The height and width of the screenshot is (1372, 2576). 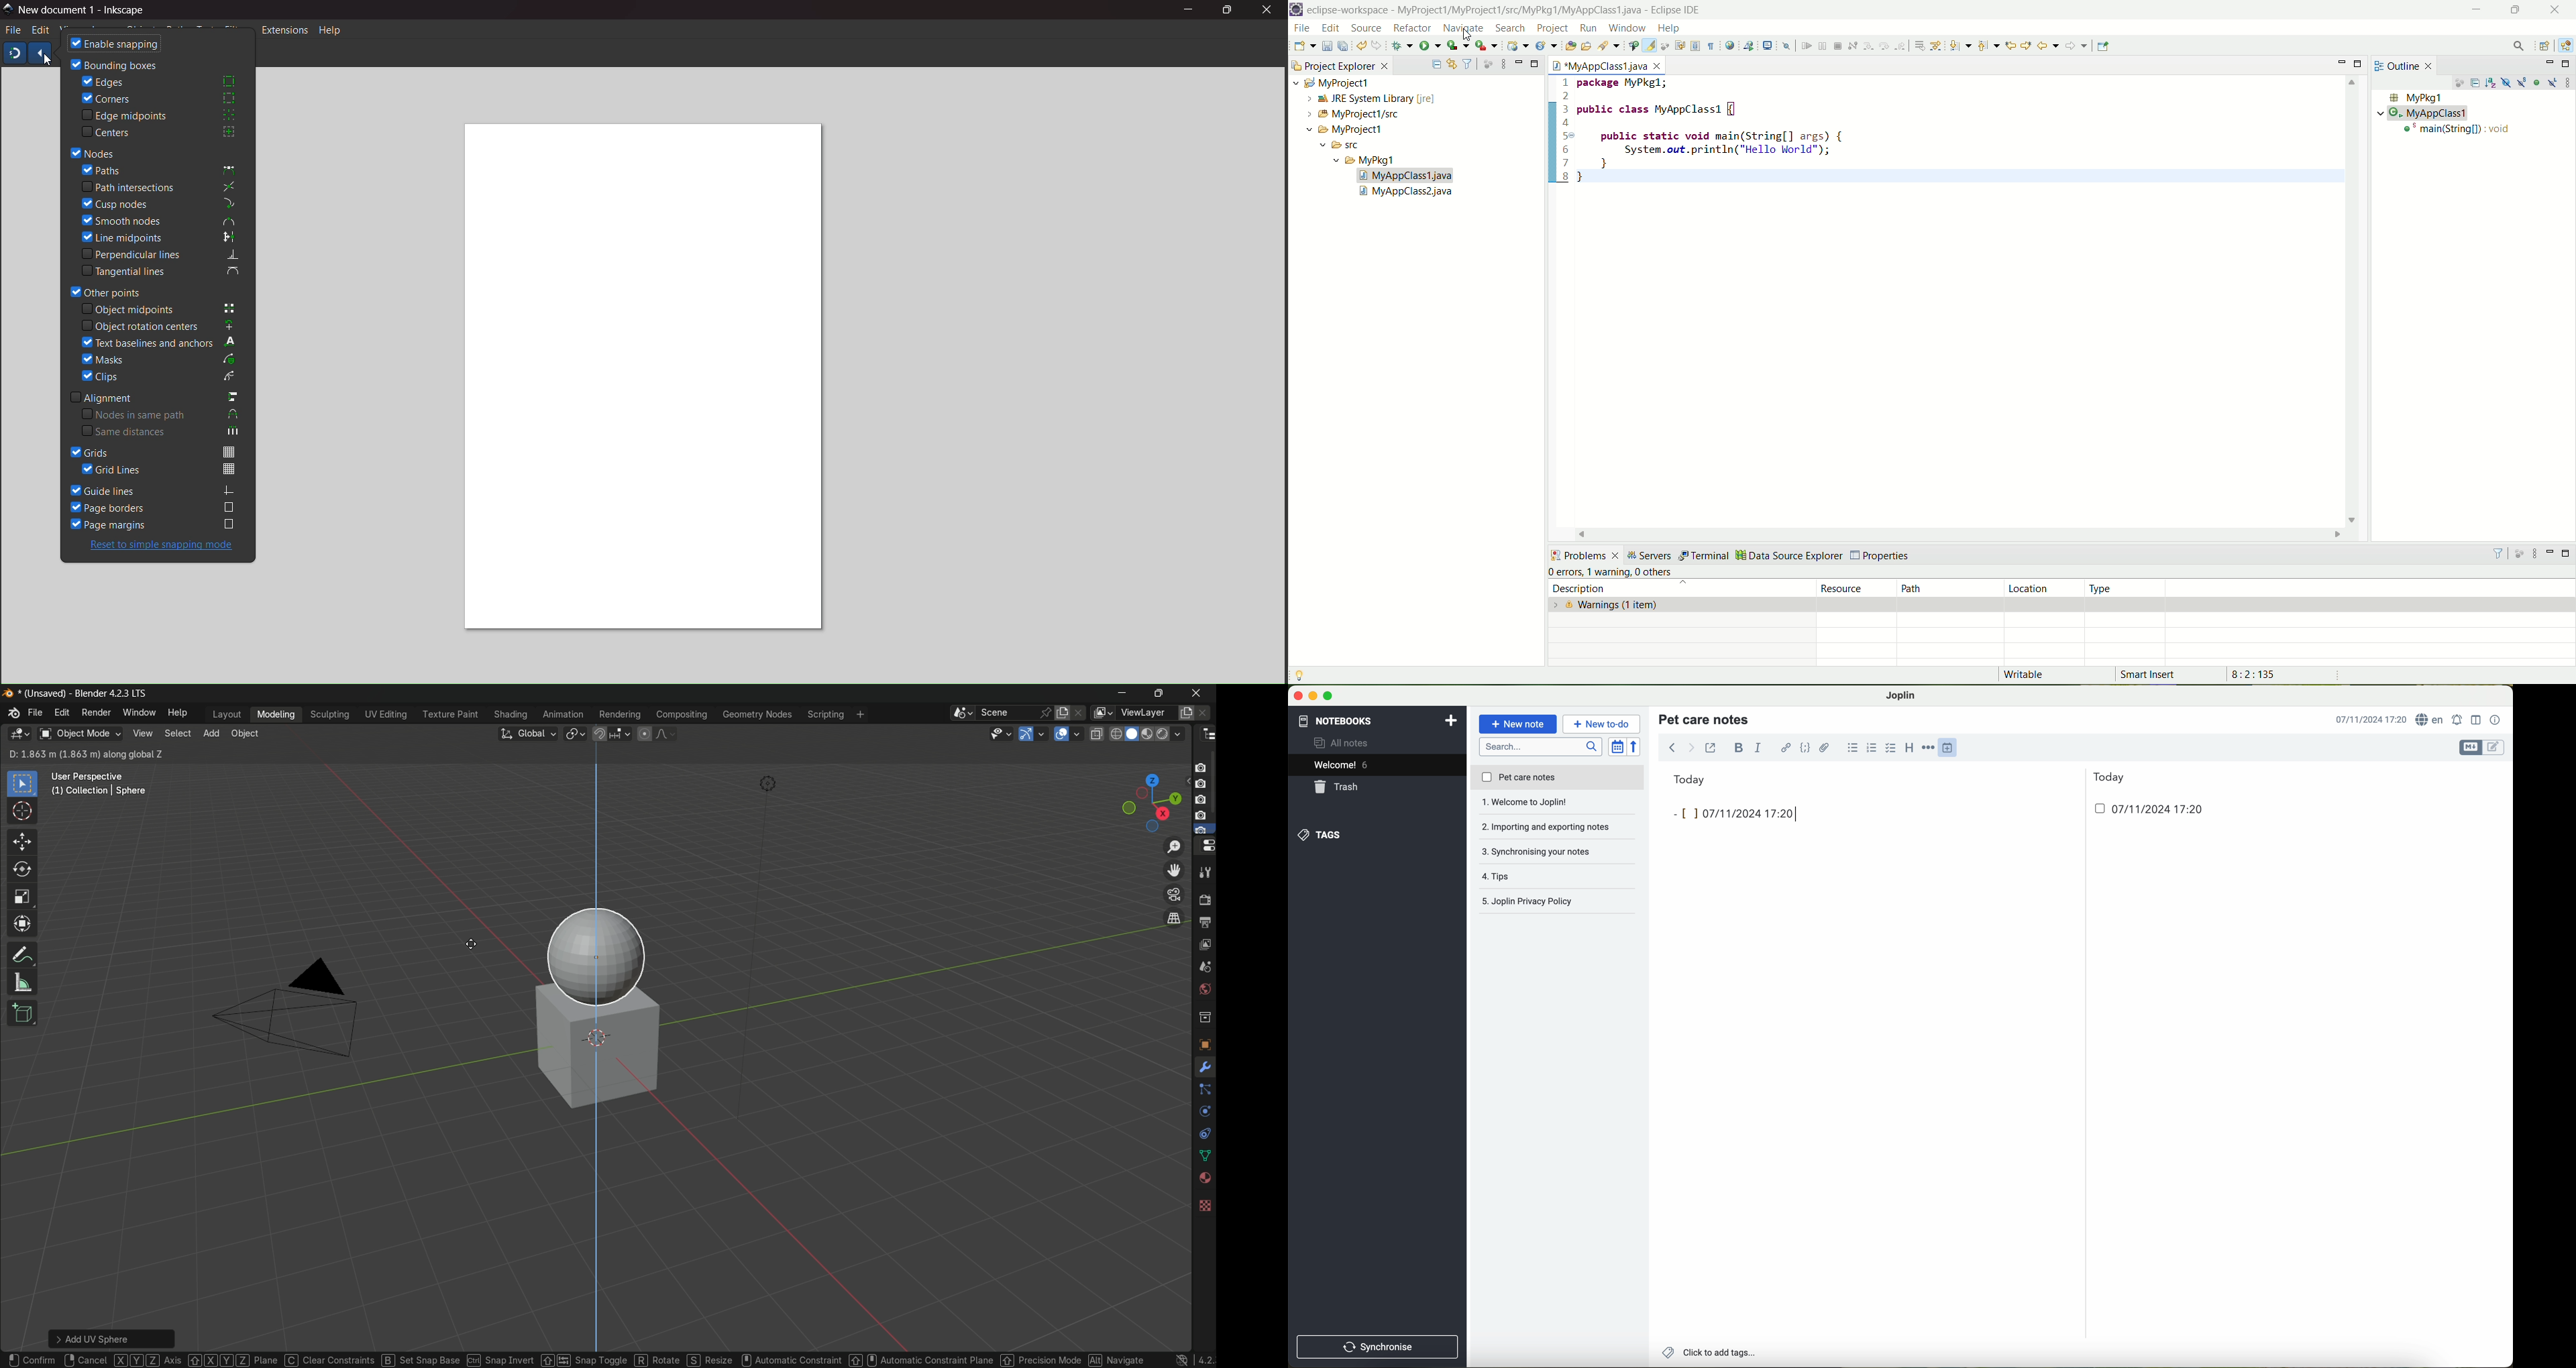 What do you see at coordinates (1304, 46) in the screenshot?
I see `new` at bounding box center [1304, 46].